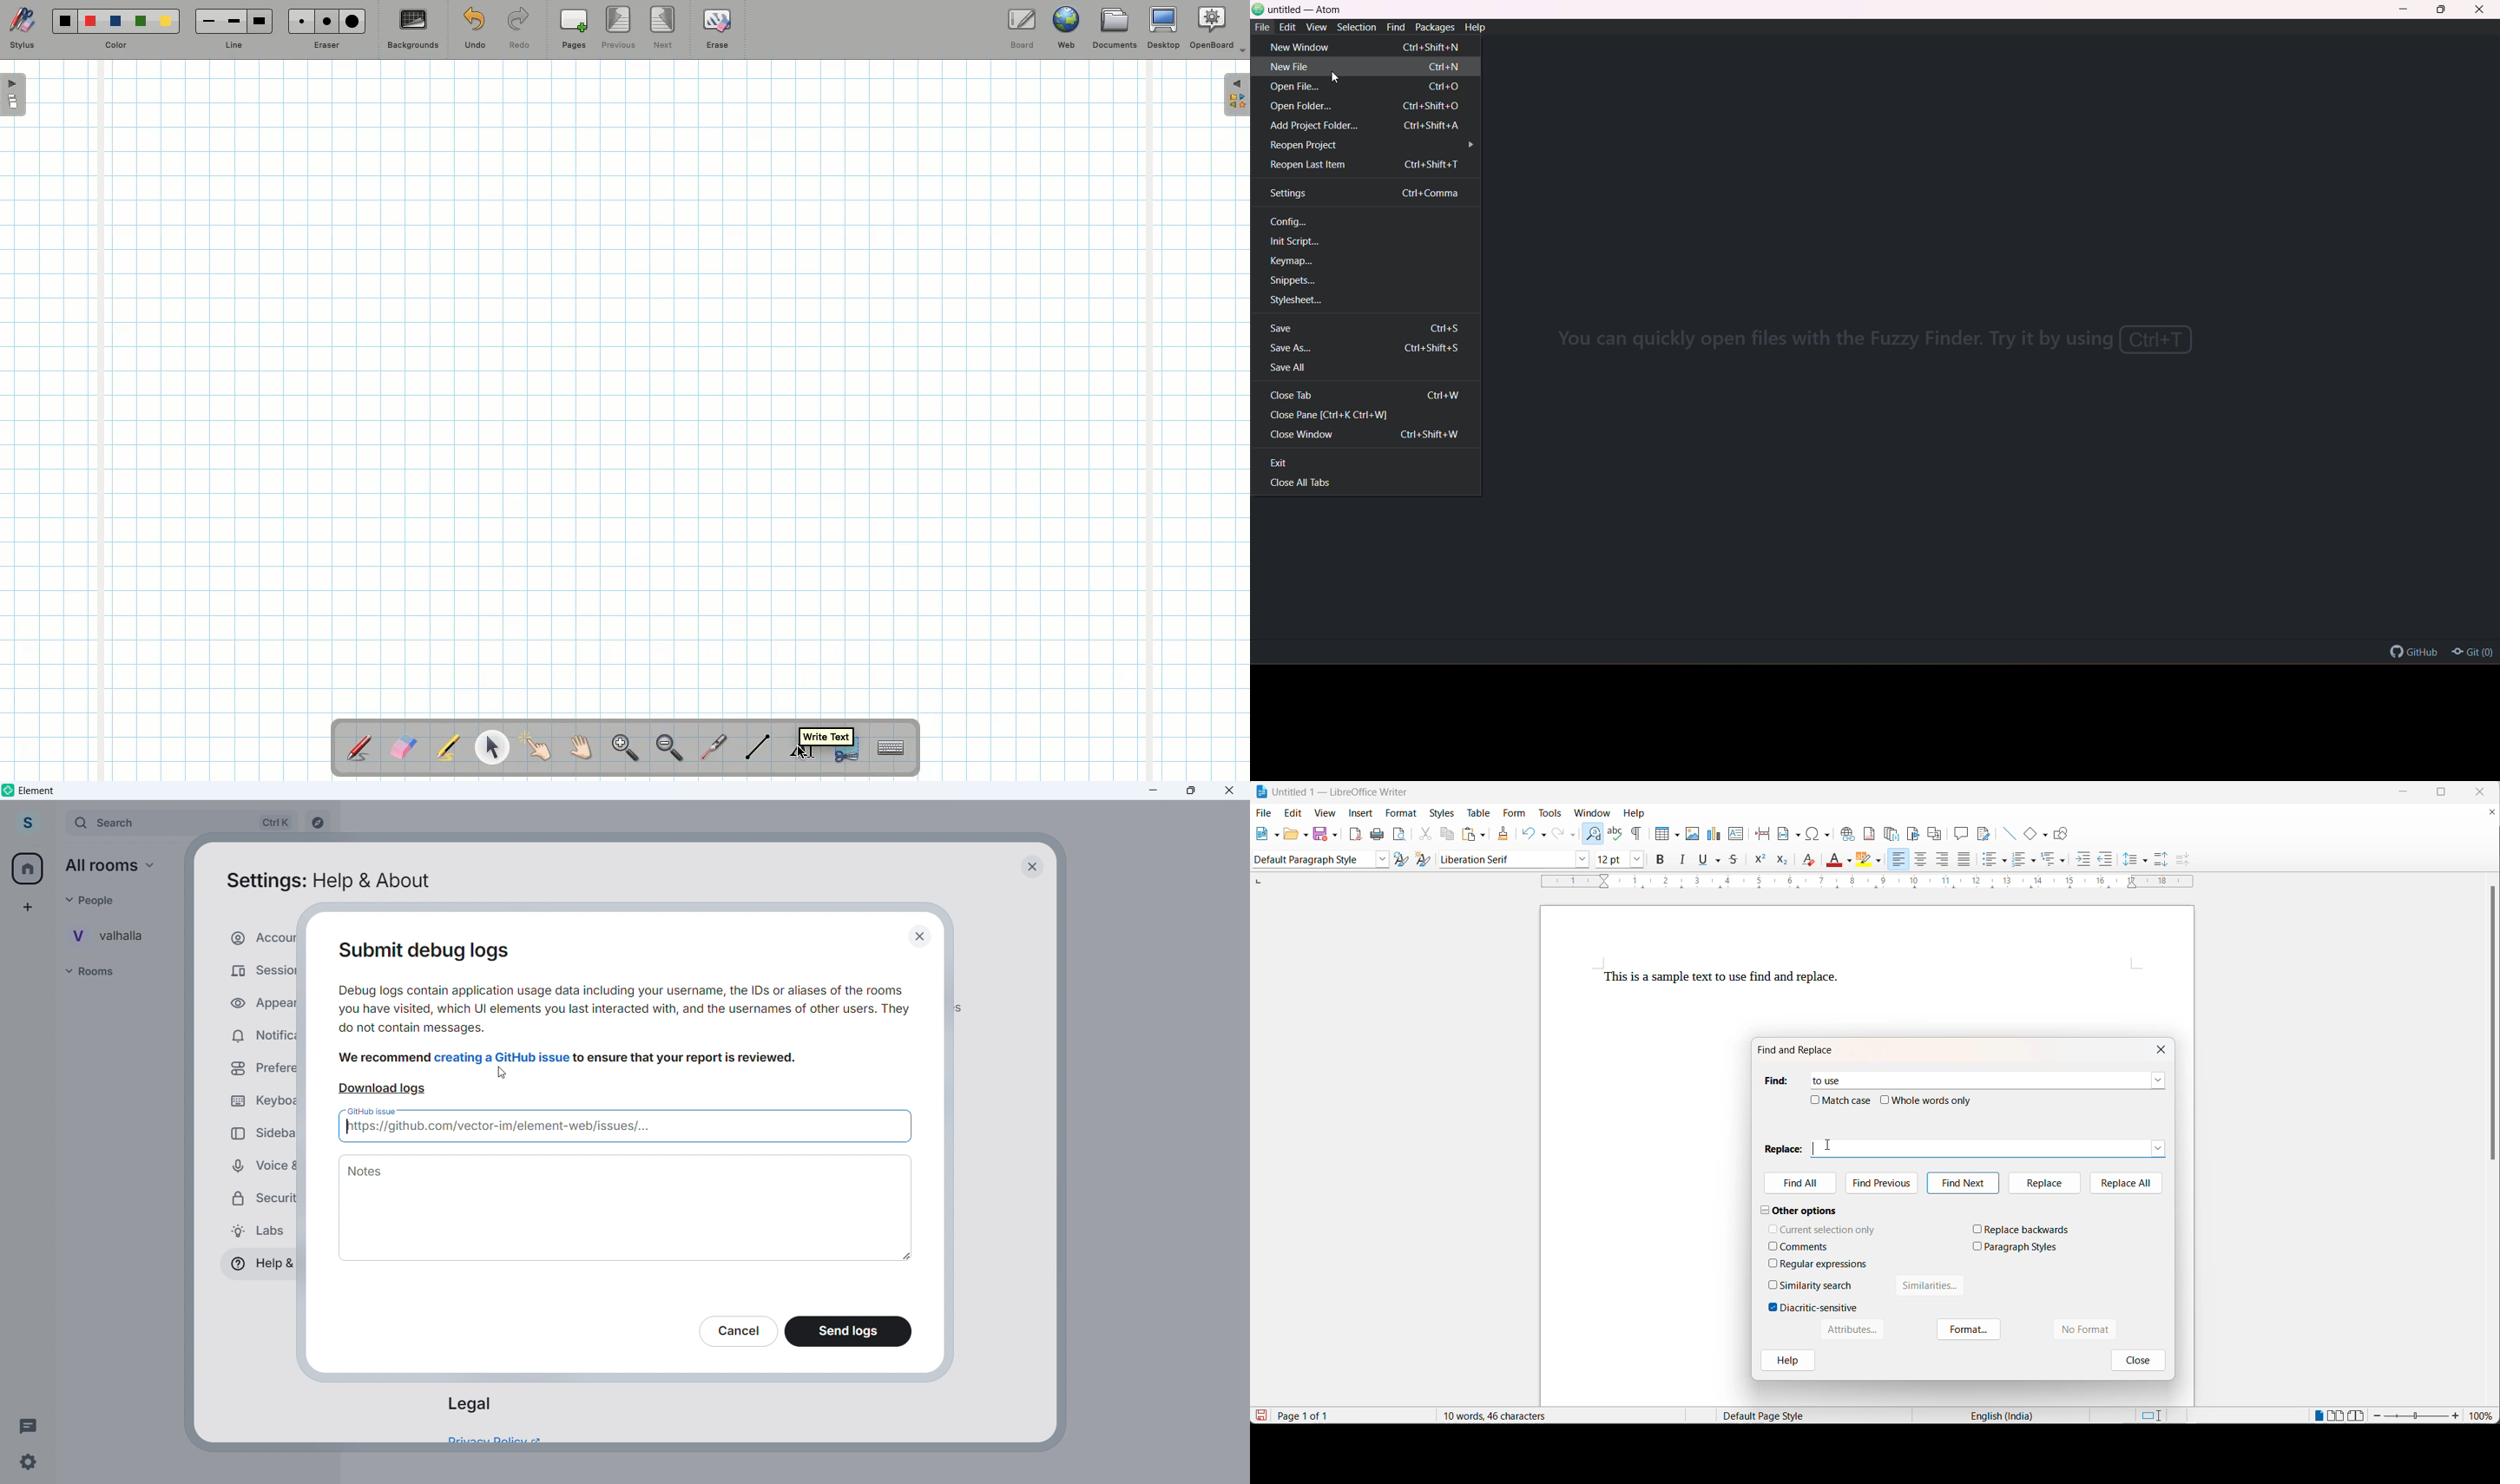 This screenshot has width=2520, height=1484. I want to click on font size options, so click(1634, 861).